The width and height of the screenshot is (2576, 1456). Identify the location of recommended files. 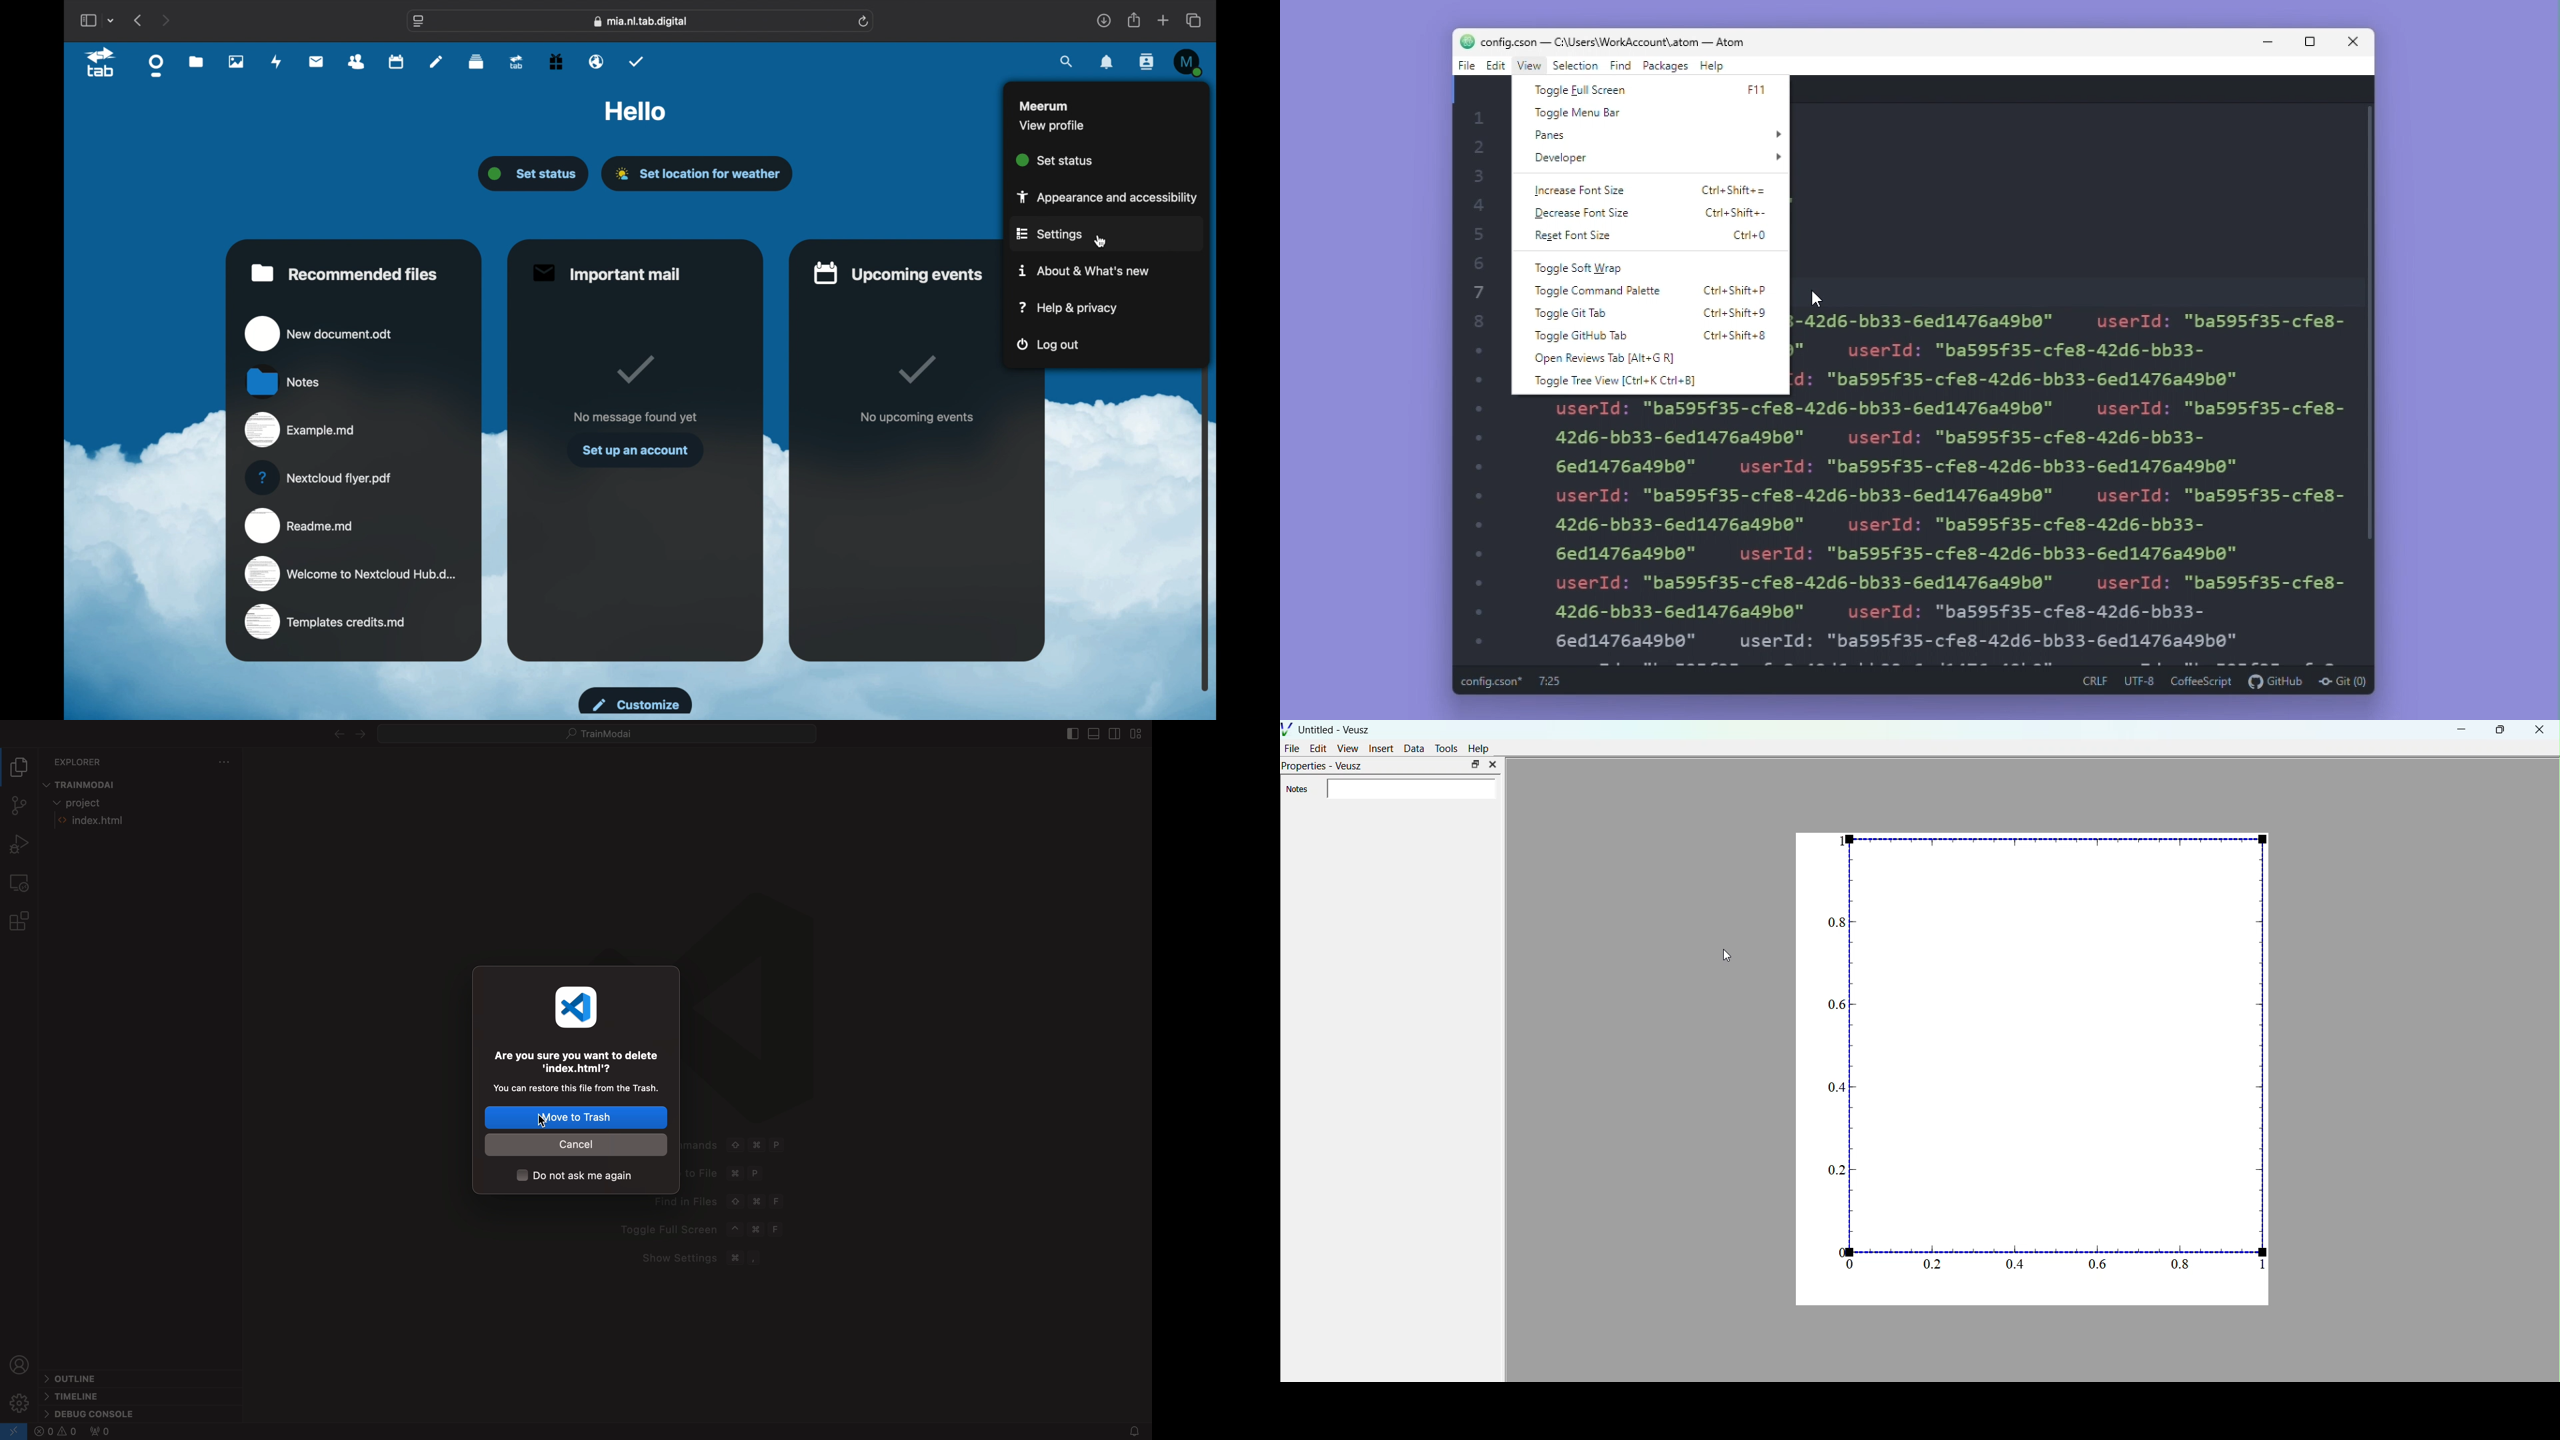
(345, 273).